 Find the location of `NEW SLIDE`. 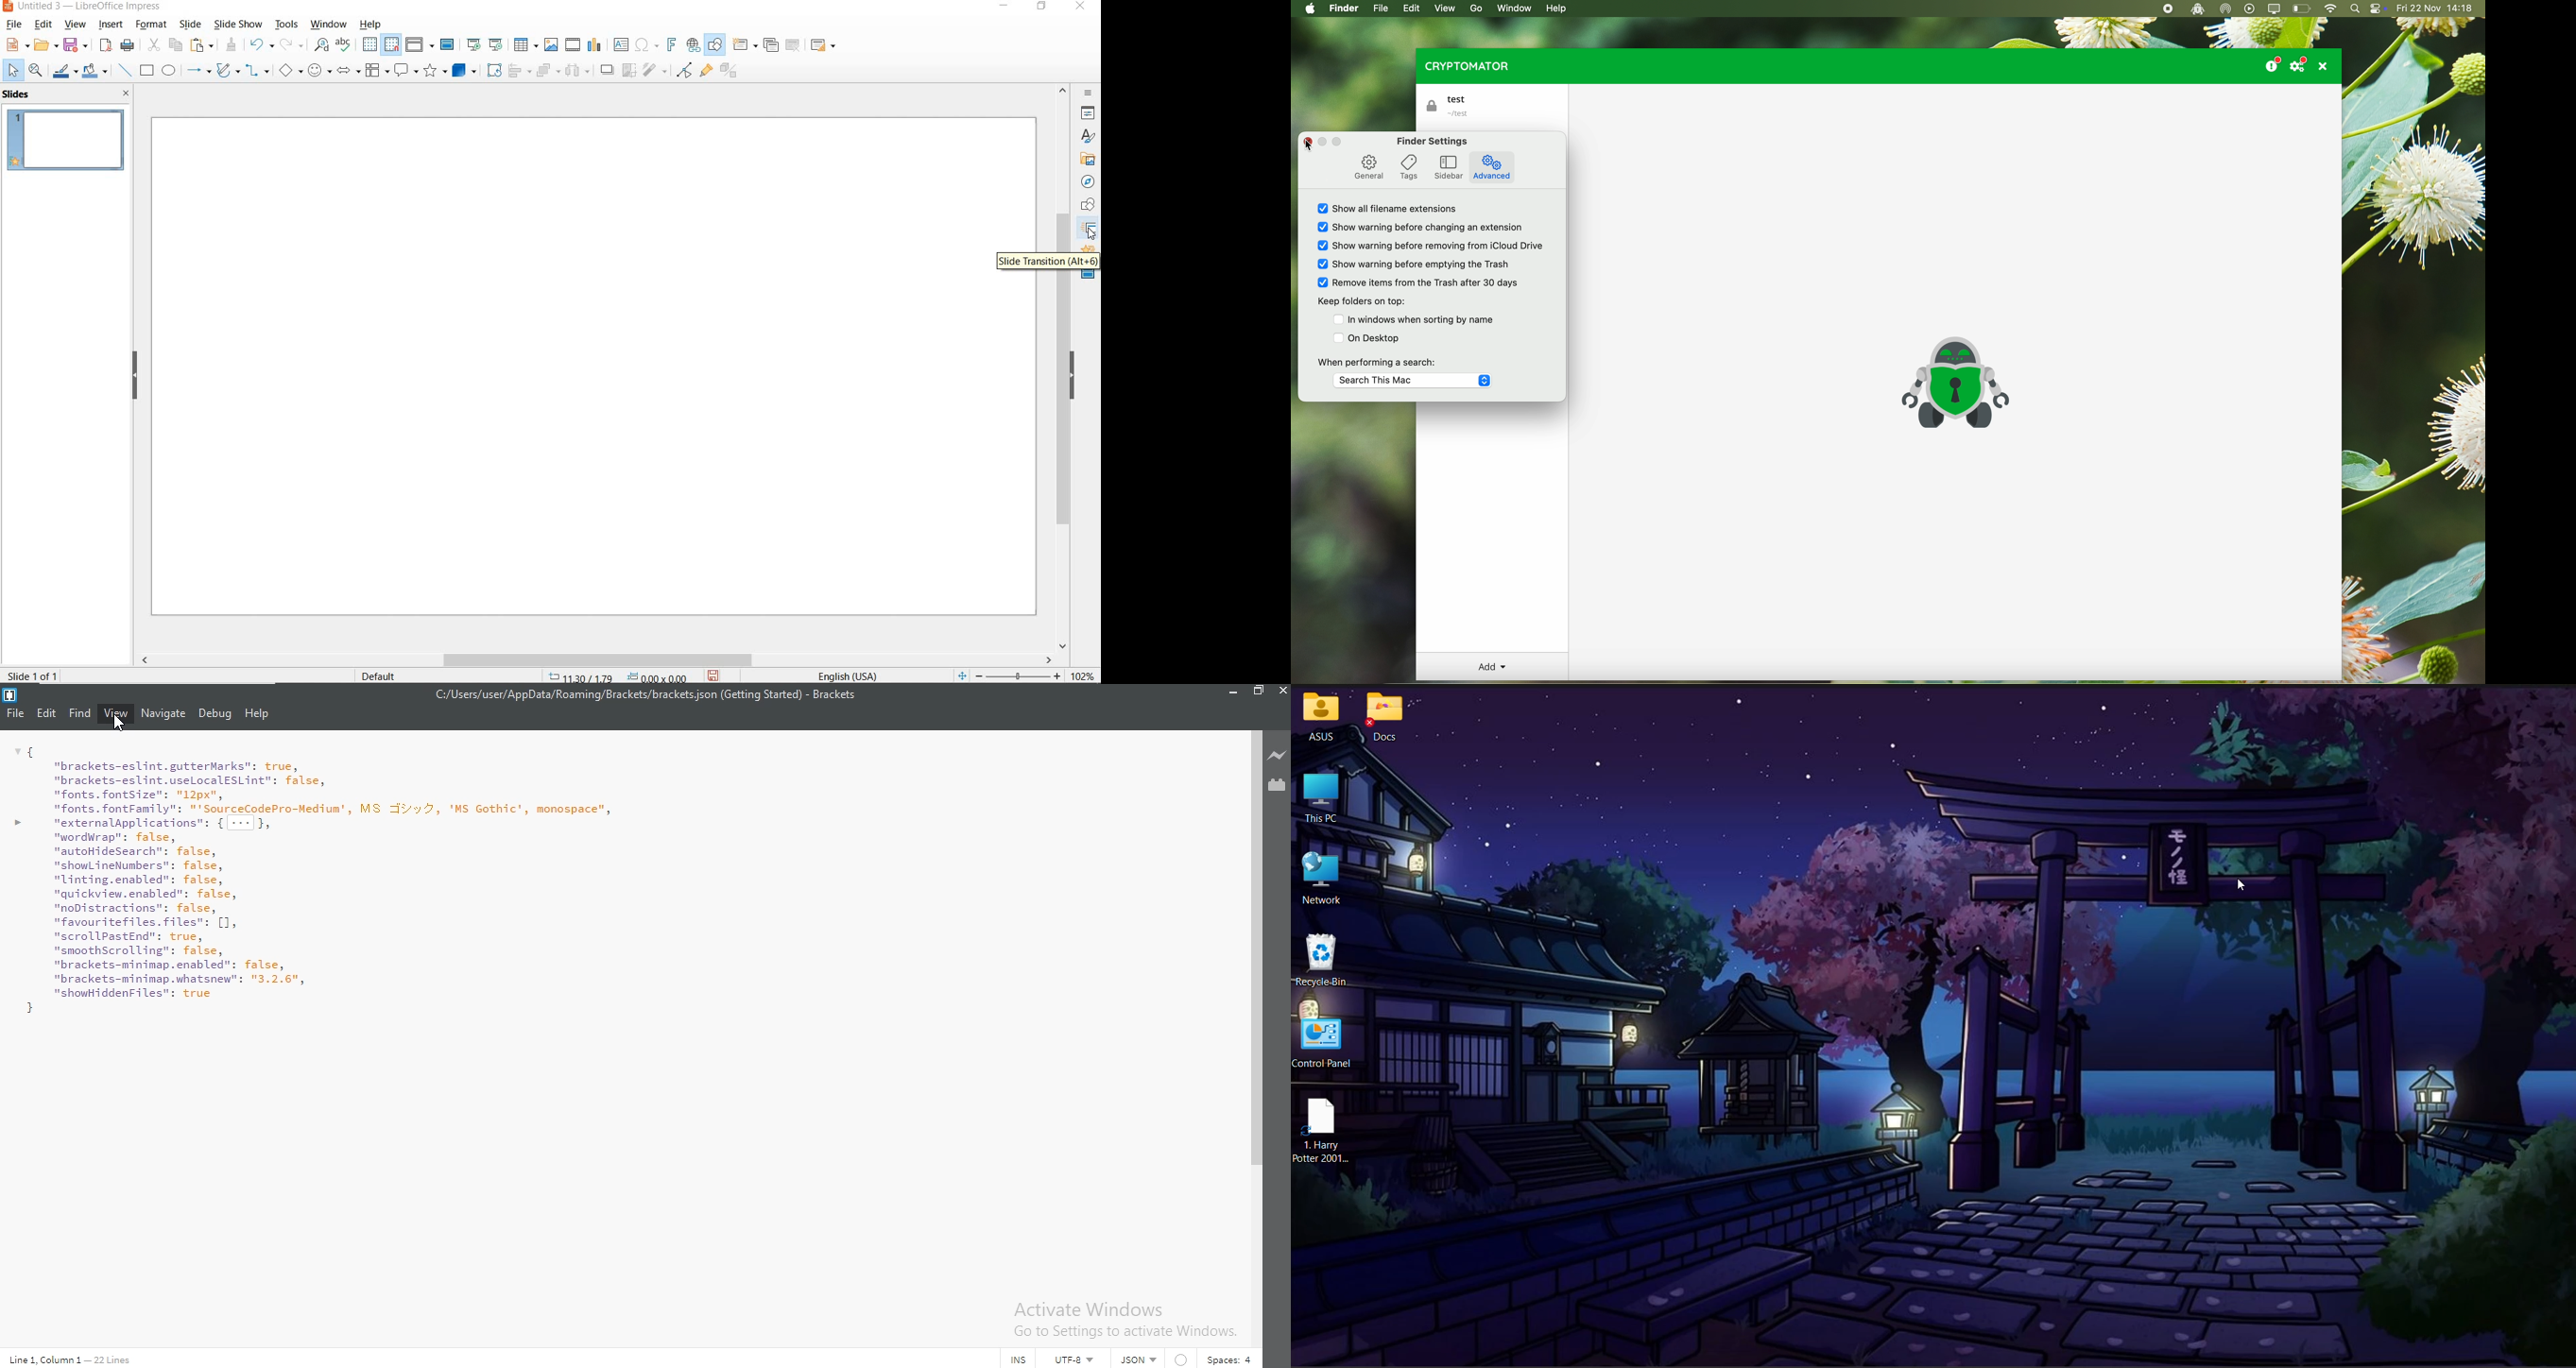

NEW SLIDE is located at coordinates (744, 45).